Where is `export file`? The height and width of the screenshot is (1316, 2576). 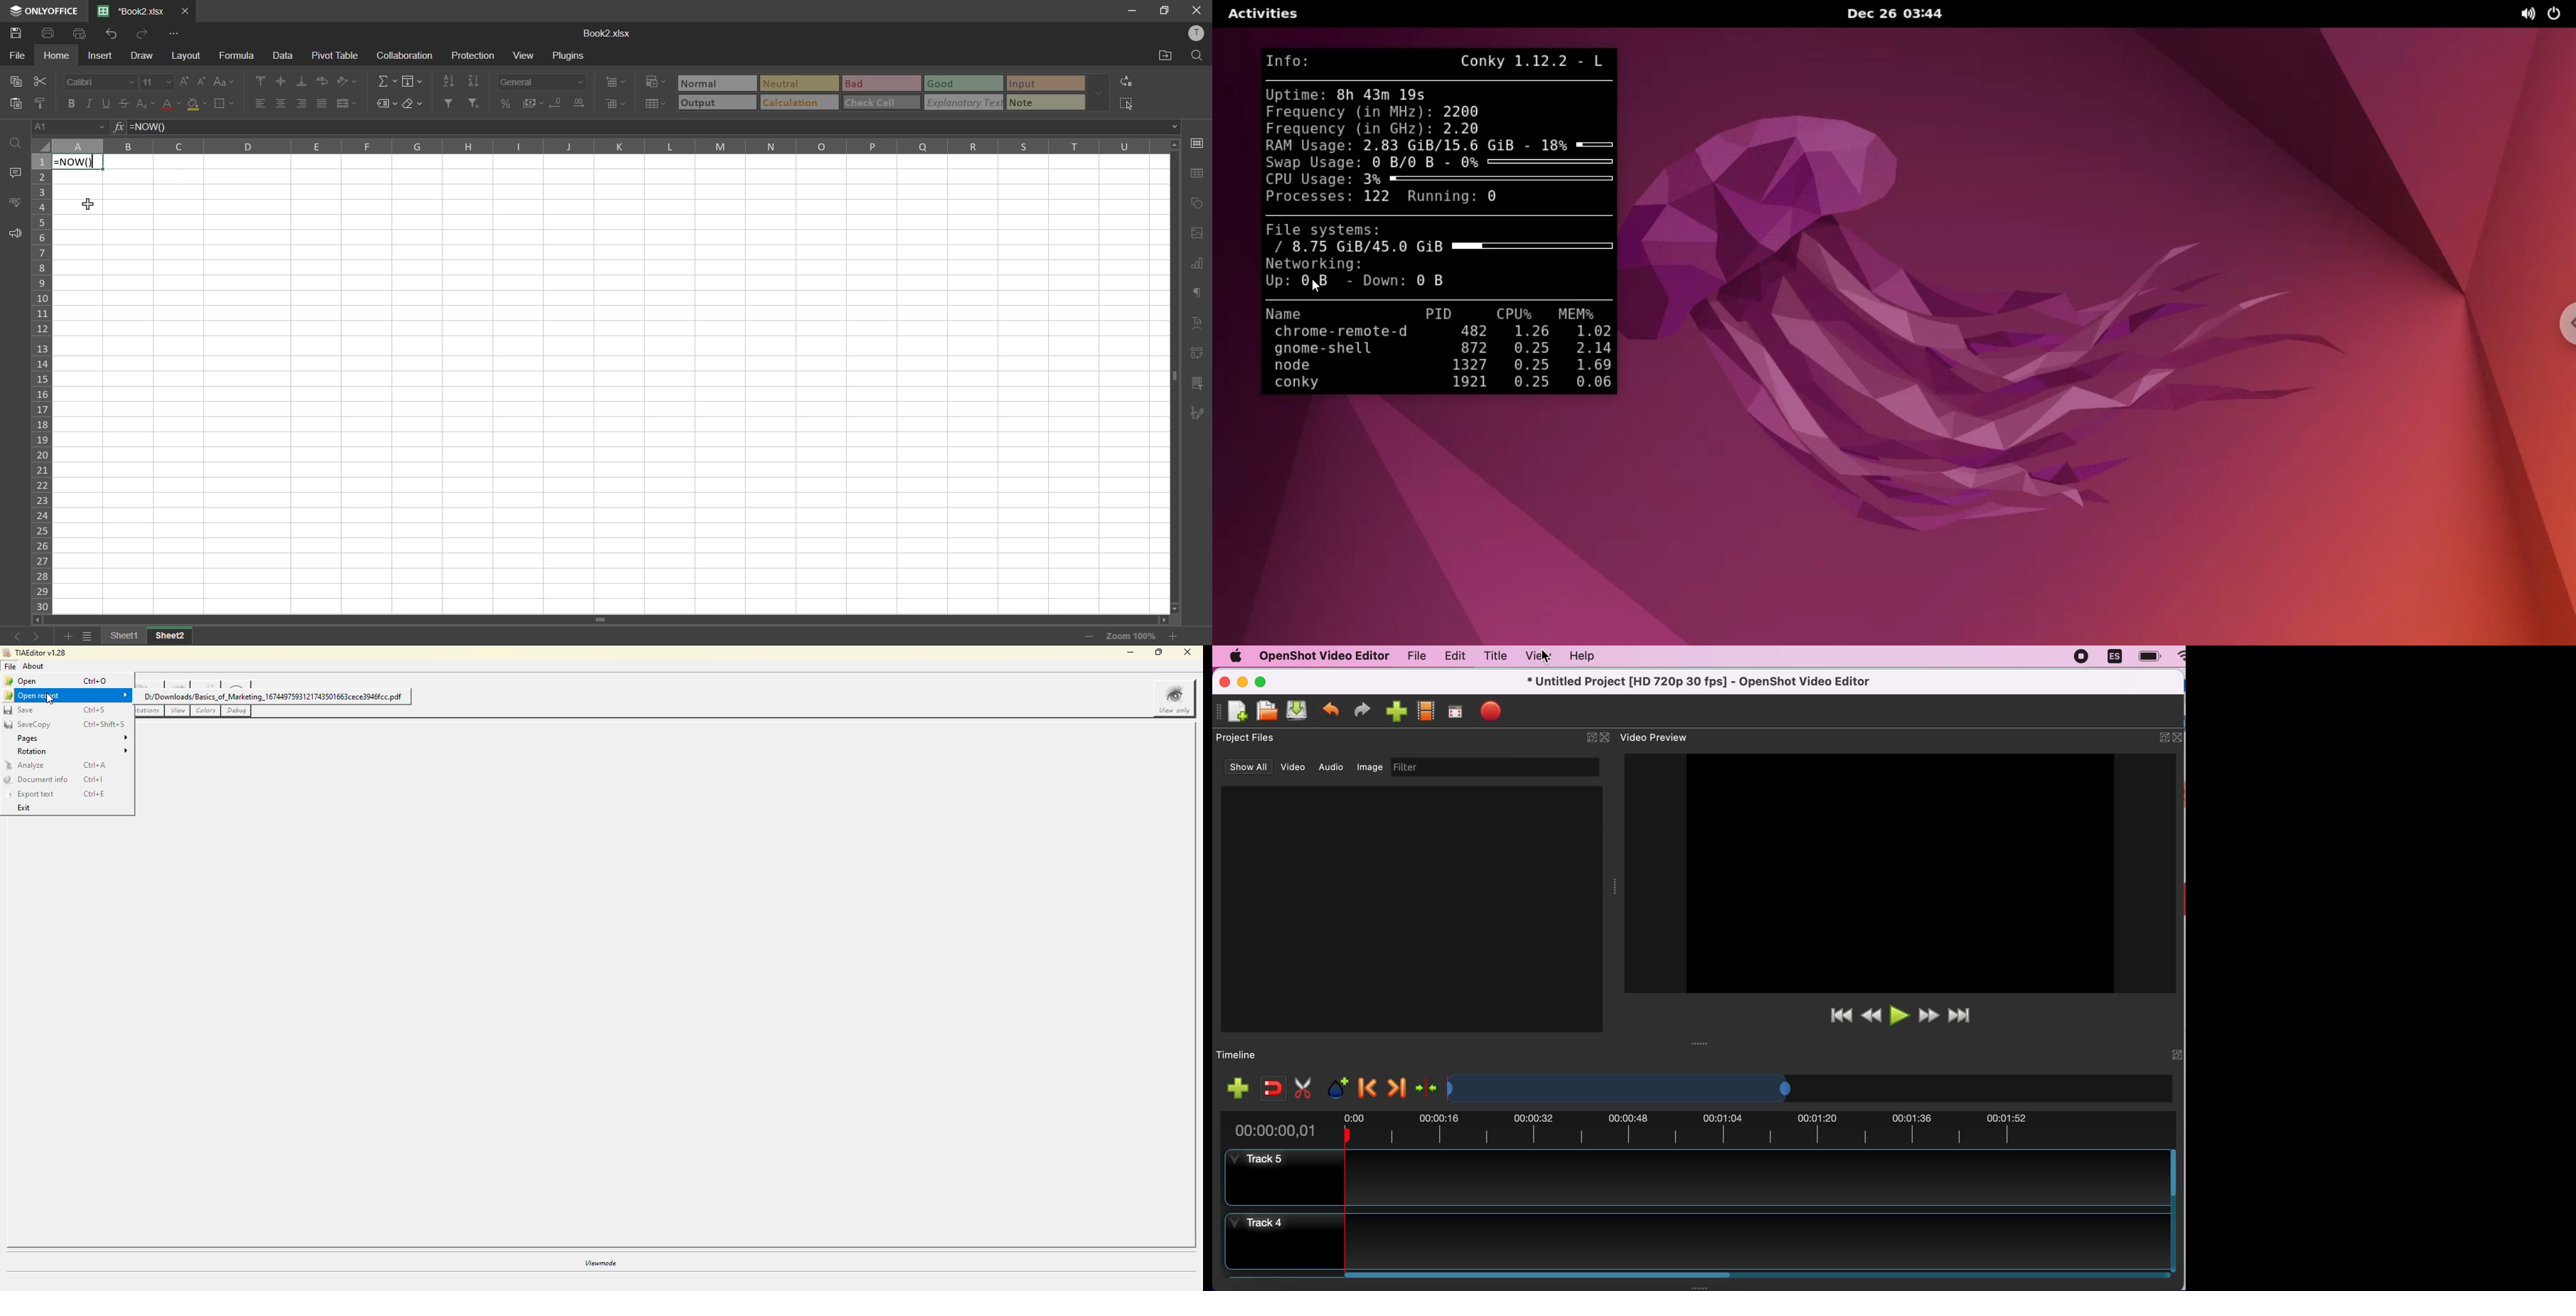
export file is located at coordinates (1491, 712).